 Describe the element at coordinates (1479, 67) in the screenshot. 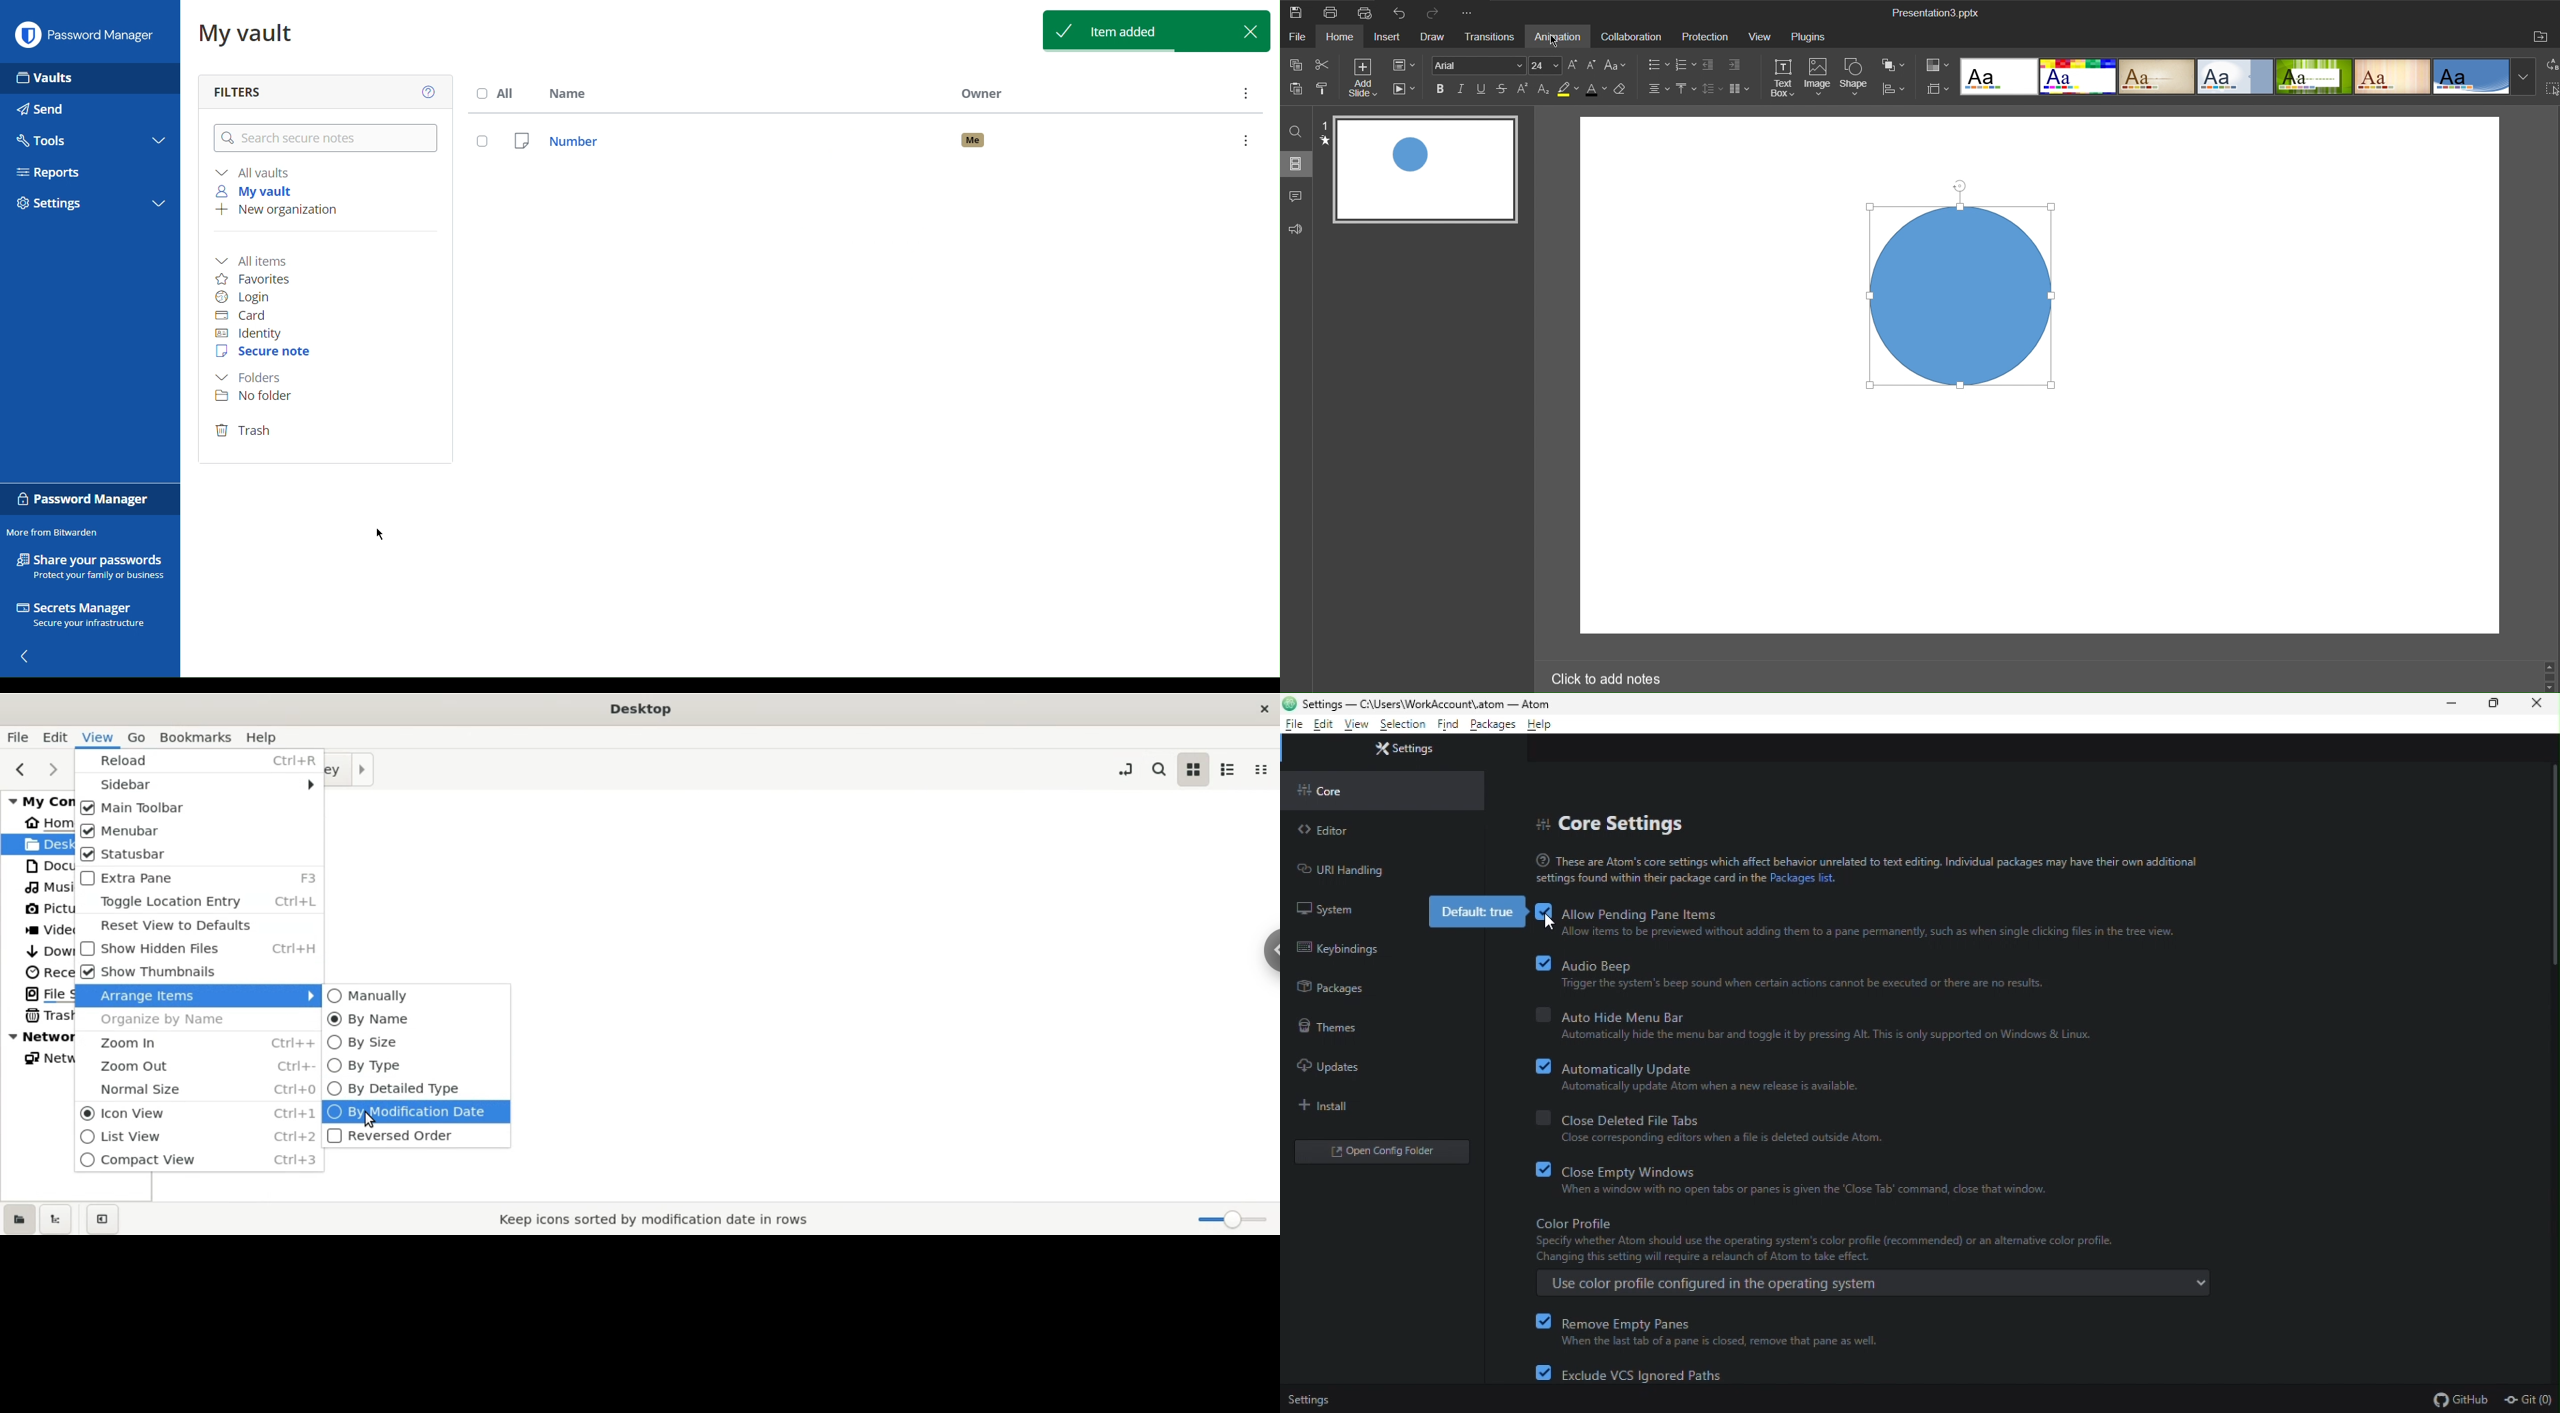

I see `Font` at that location.